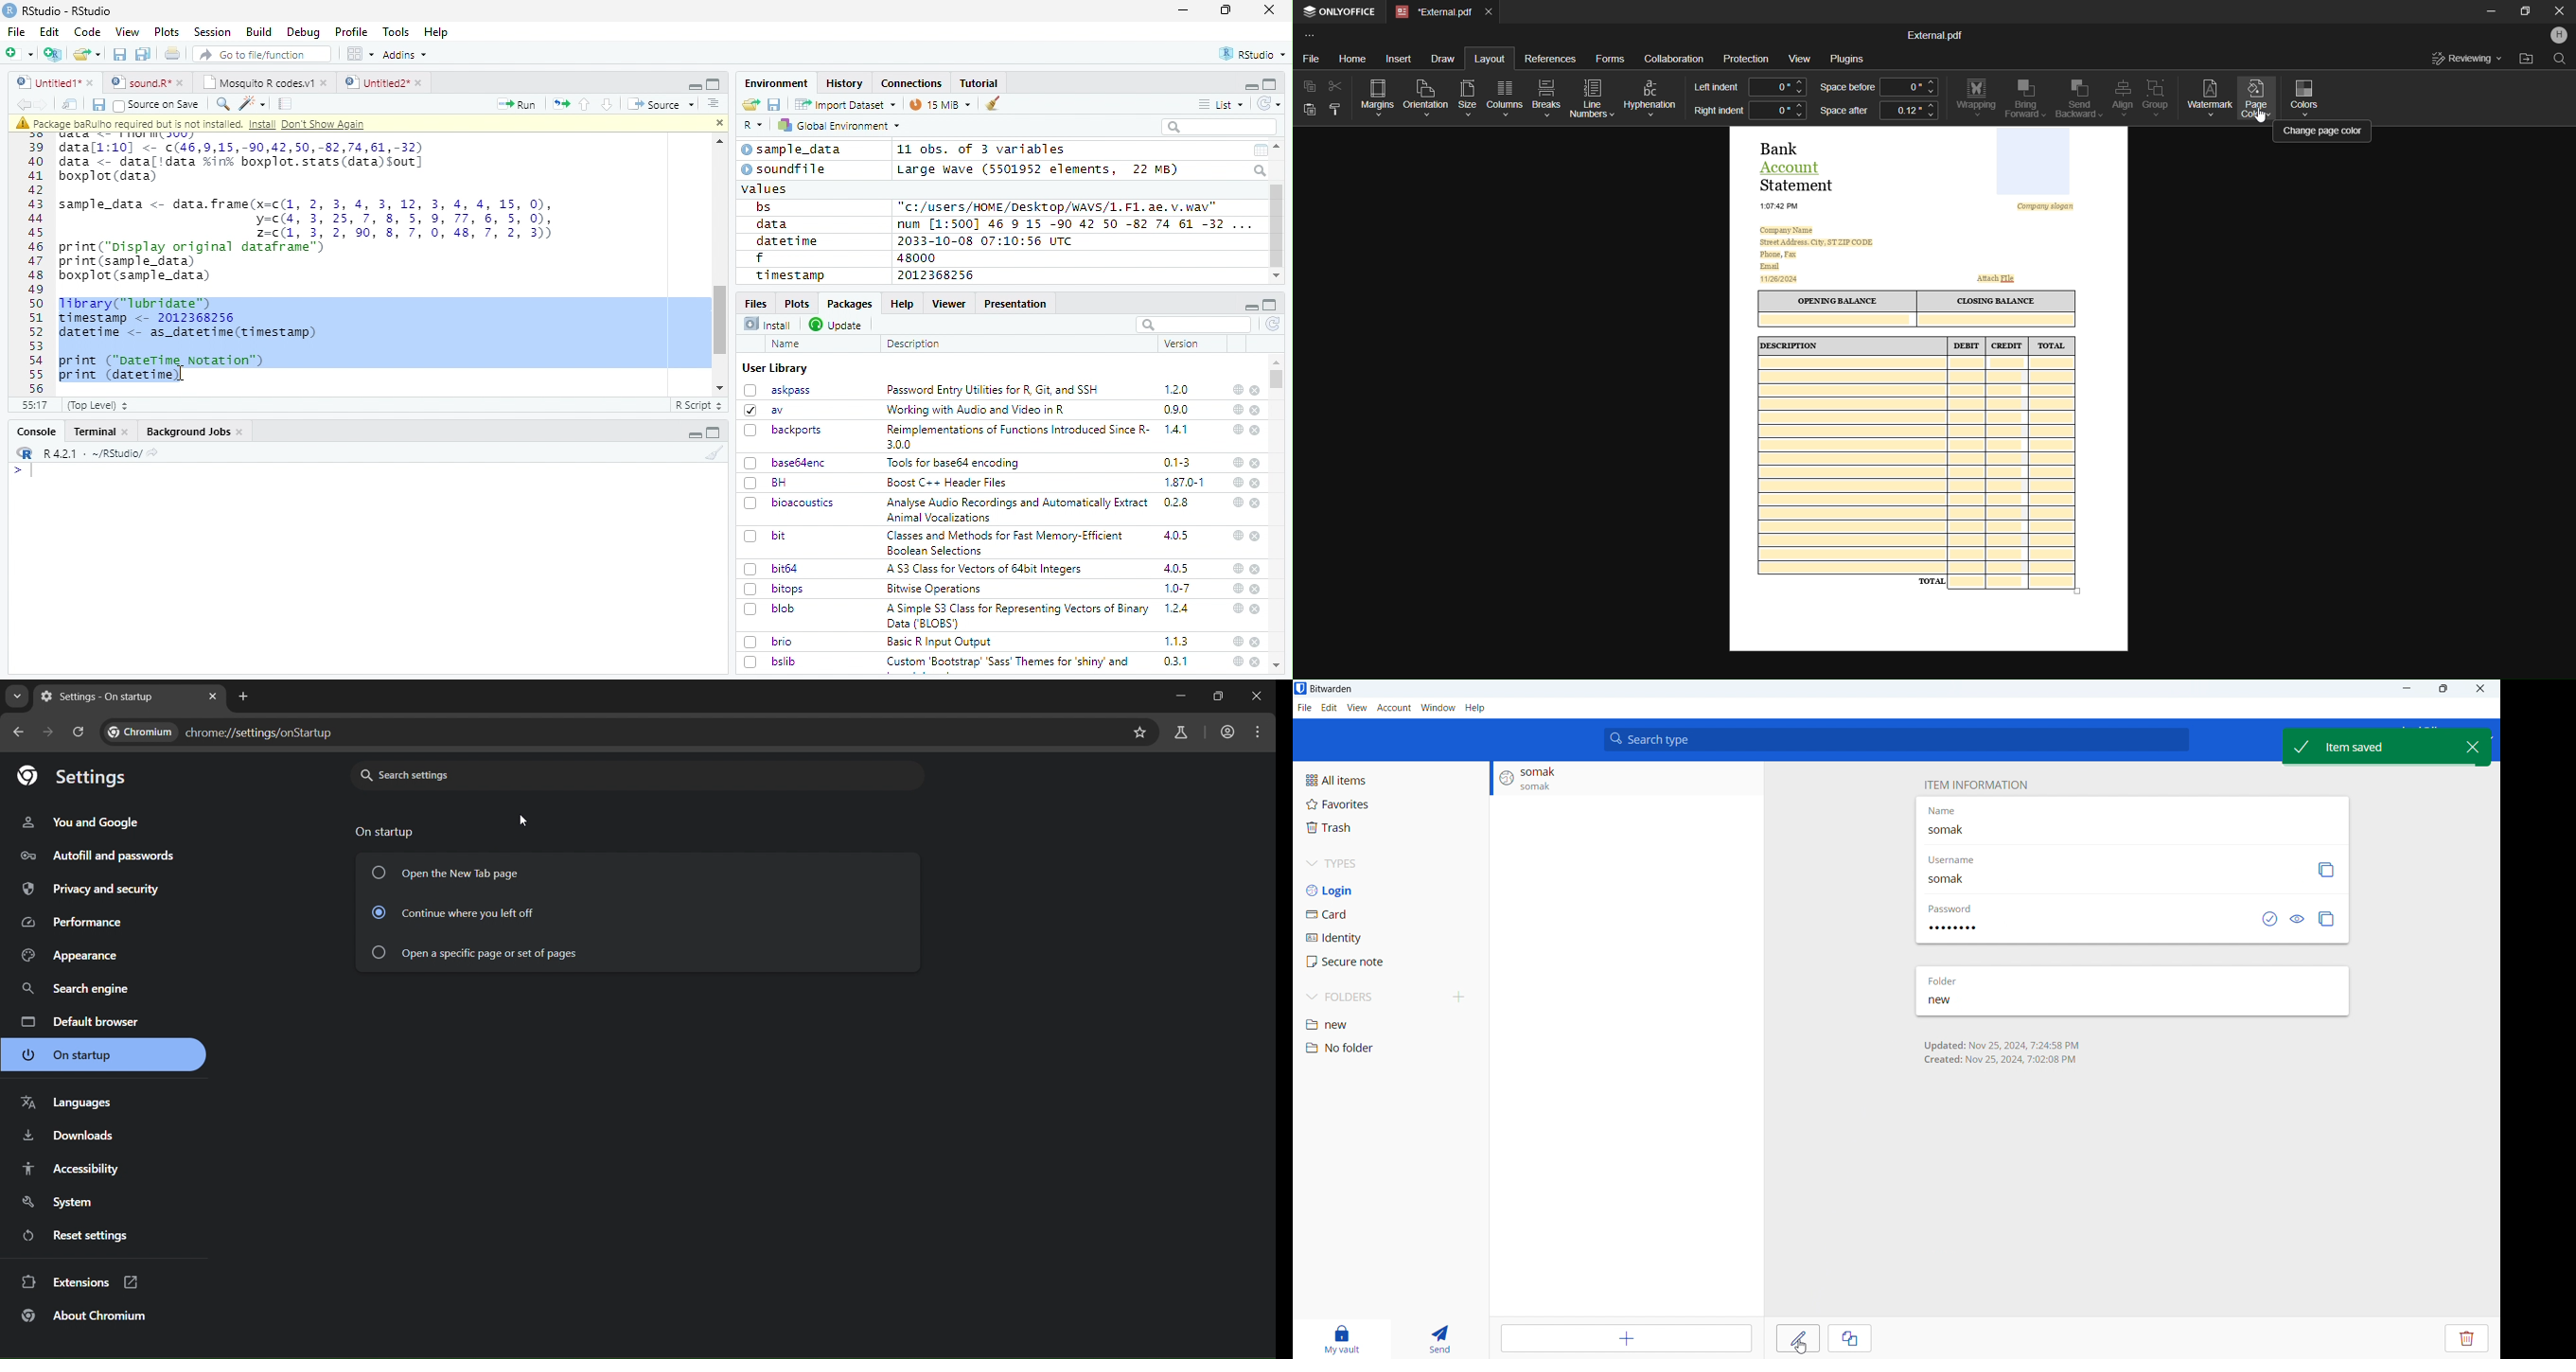 The width and height of the screenshot is (2576, 1372). I want to click on Background Jobs, so click(195, 432).